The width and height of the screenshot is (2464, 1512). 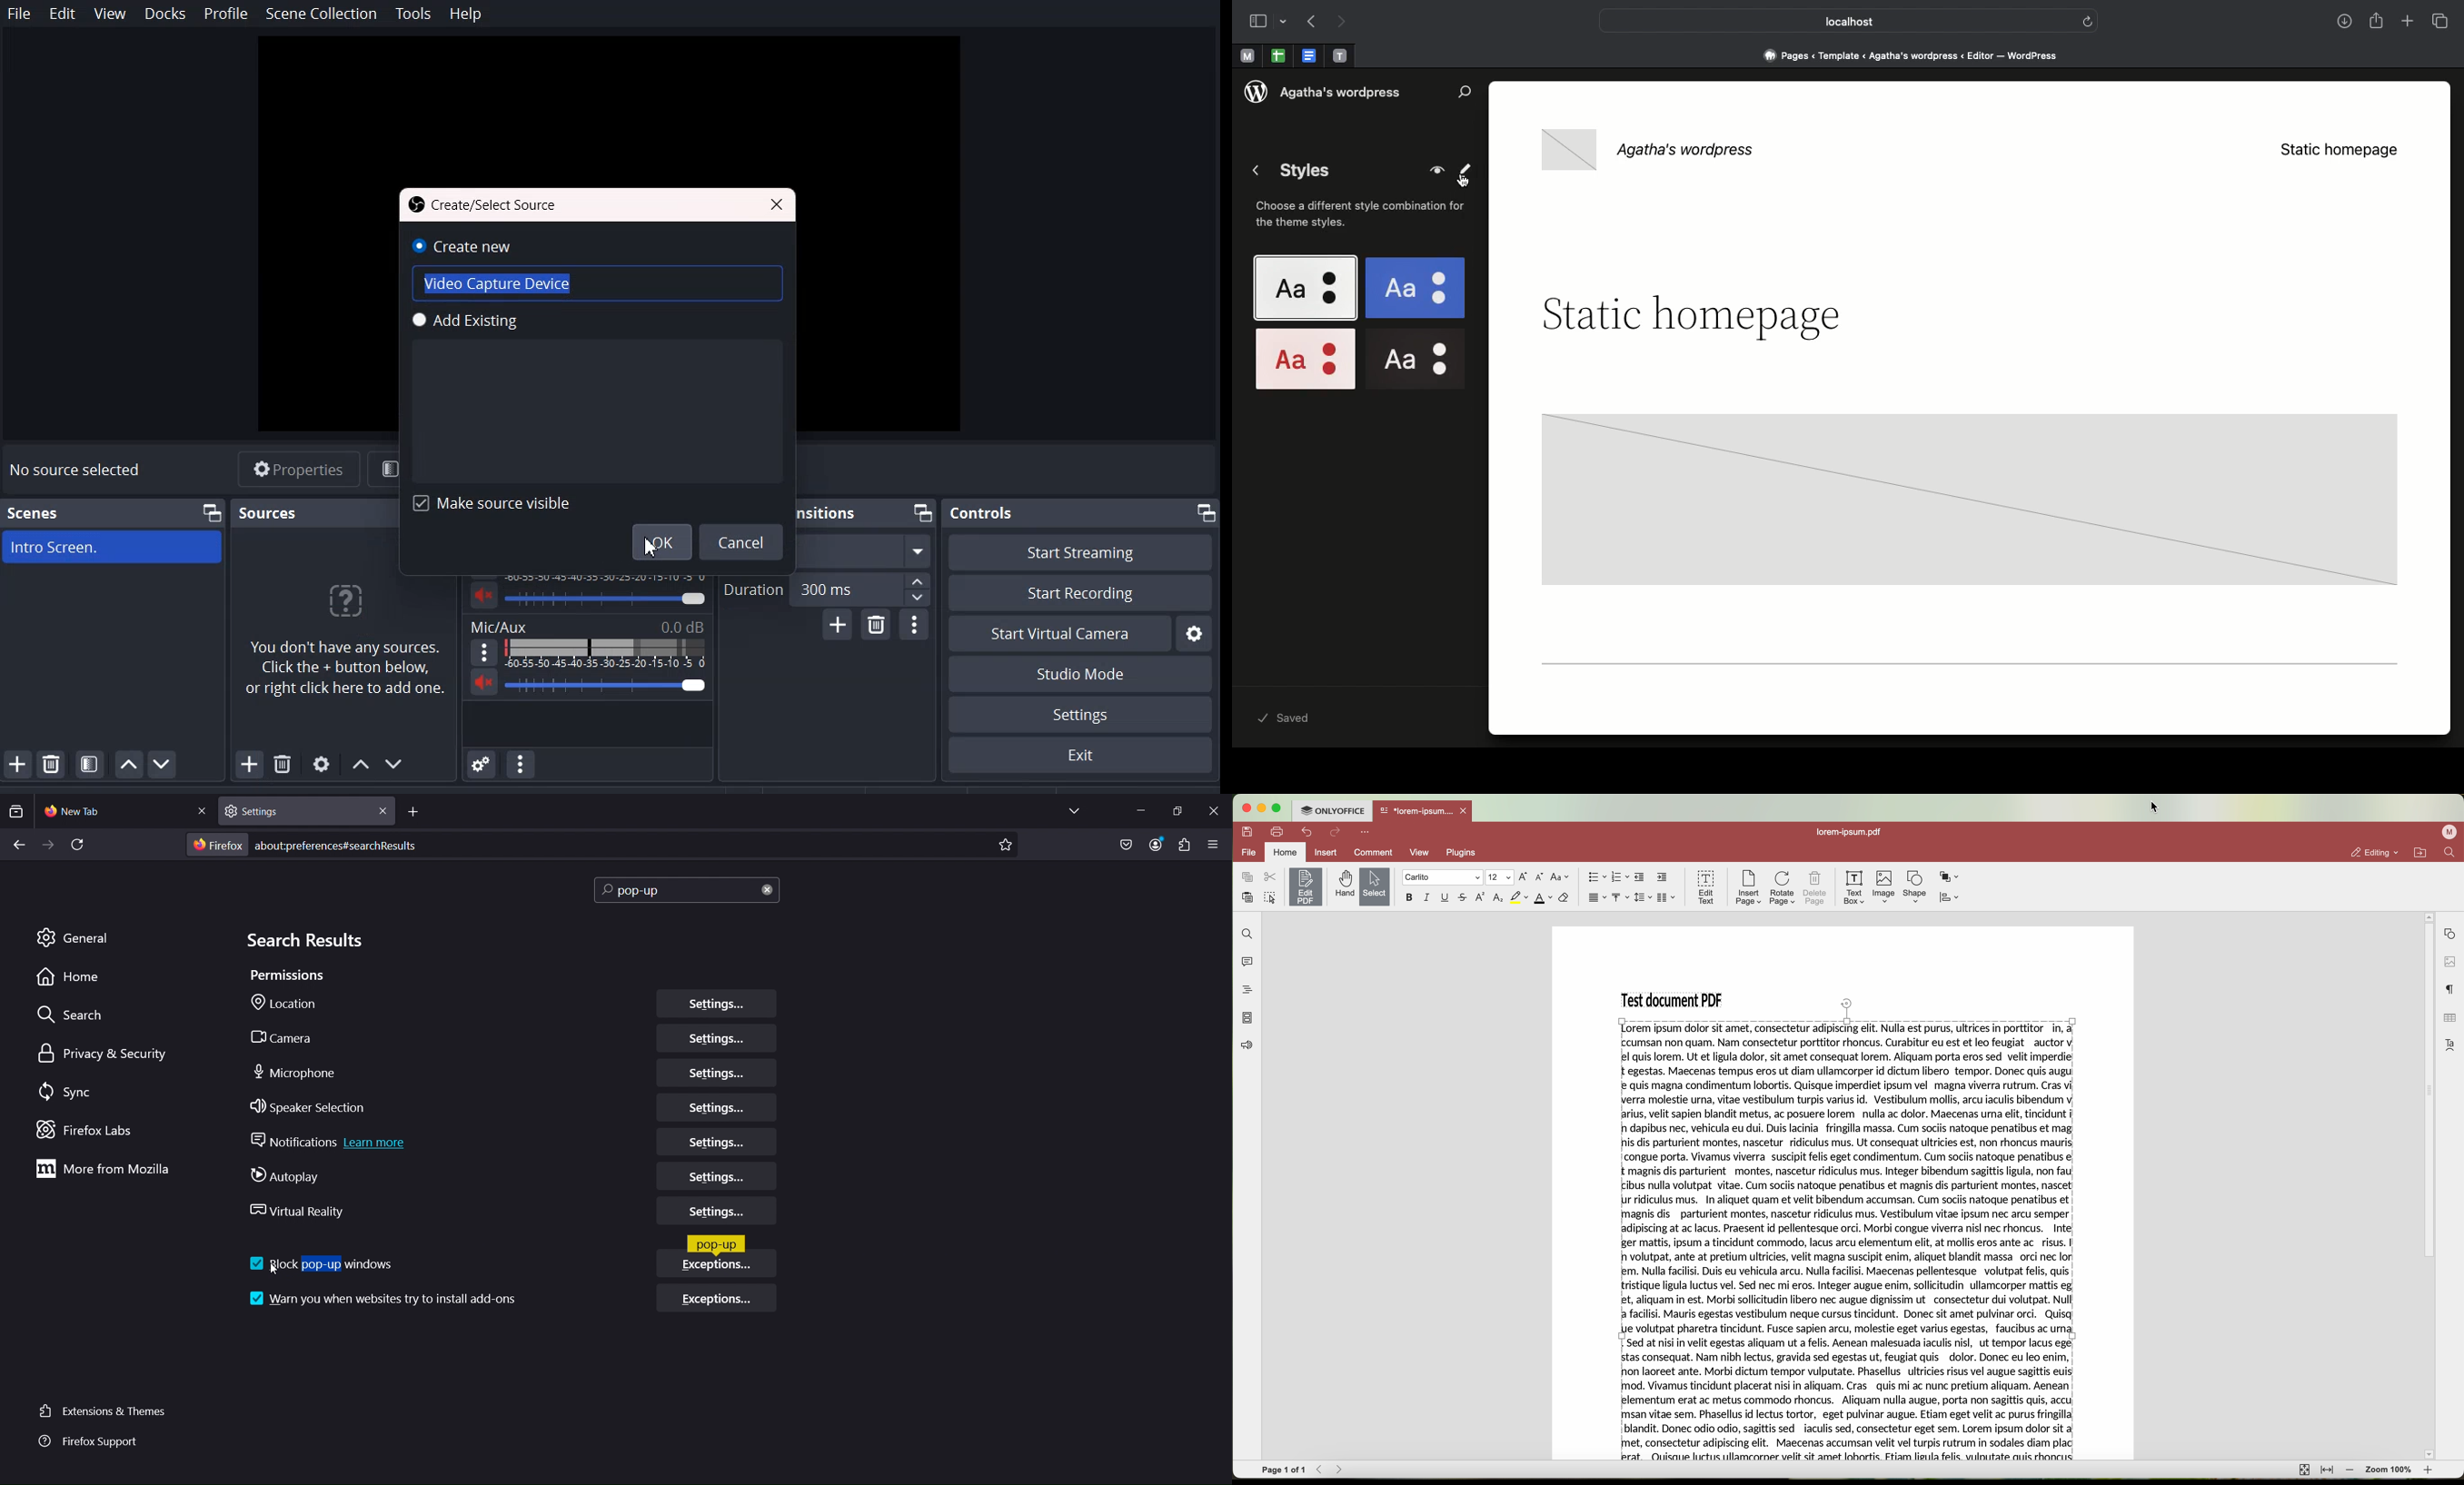 What do you see at coordinates (113, 548) in the screenshot?
I see `Scene File` at bounding box center [113, 548].